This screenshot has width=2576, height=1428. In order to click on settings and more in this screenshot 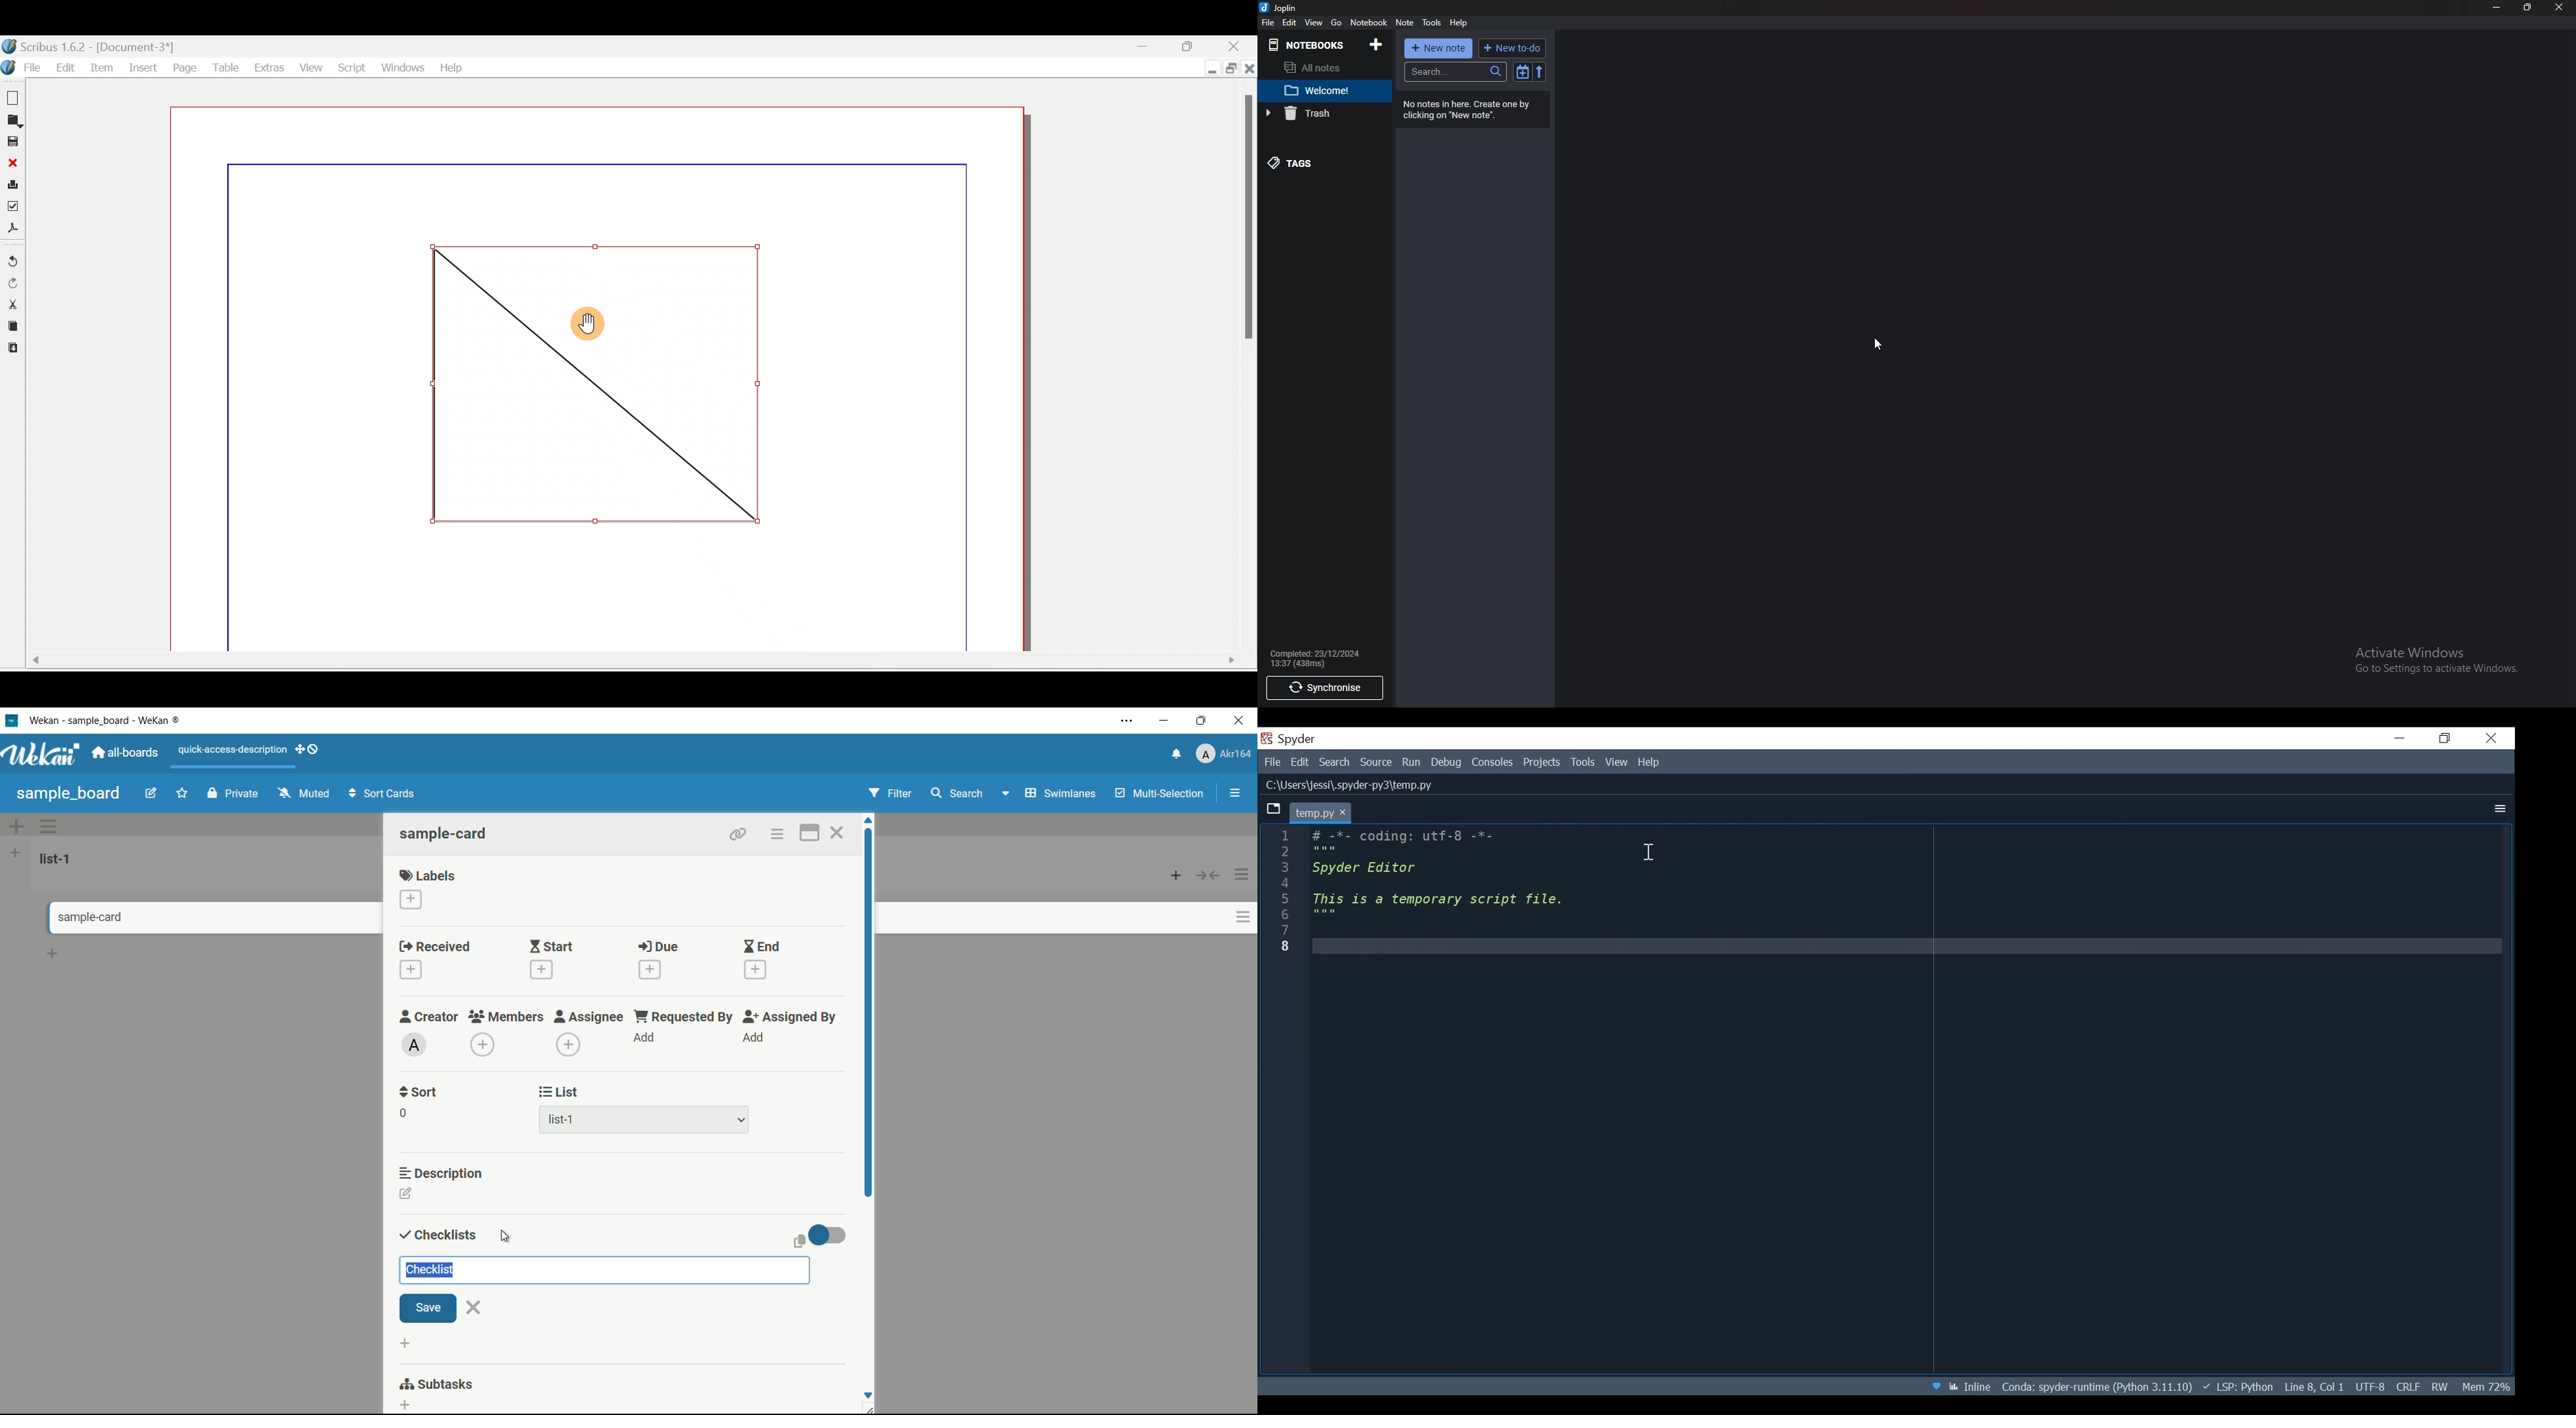, I will do `click(1128, 722)`.